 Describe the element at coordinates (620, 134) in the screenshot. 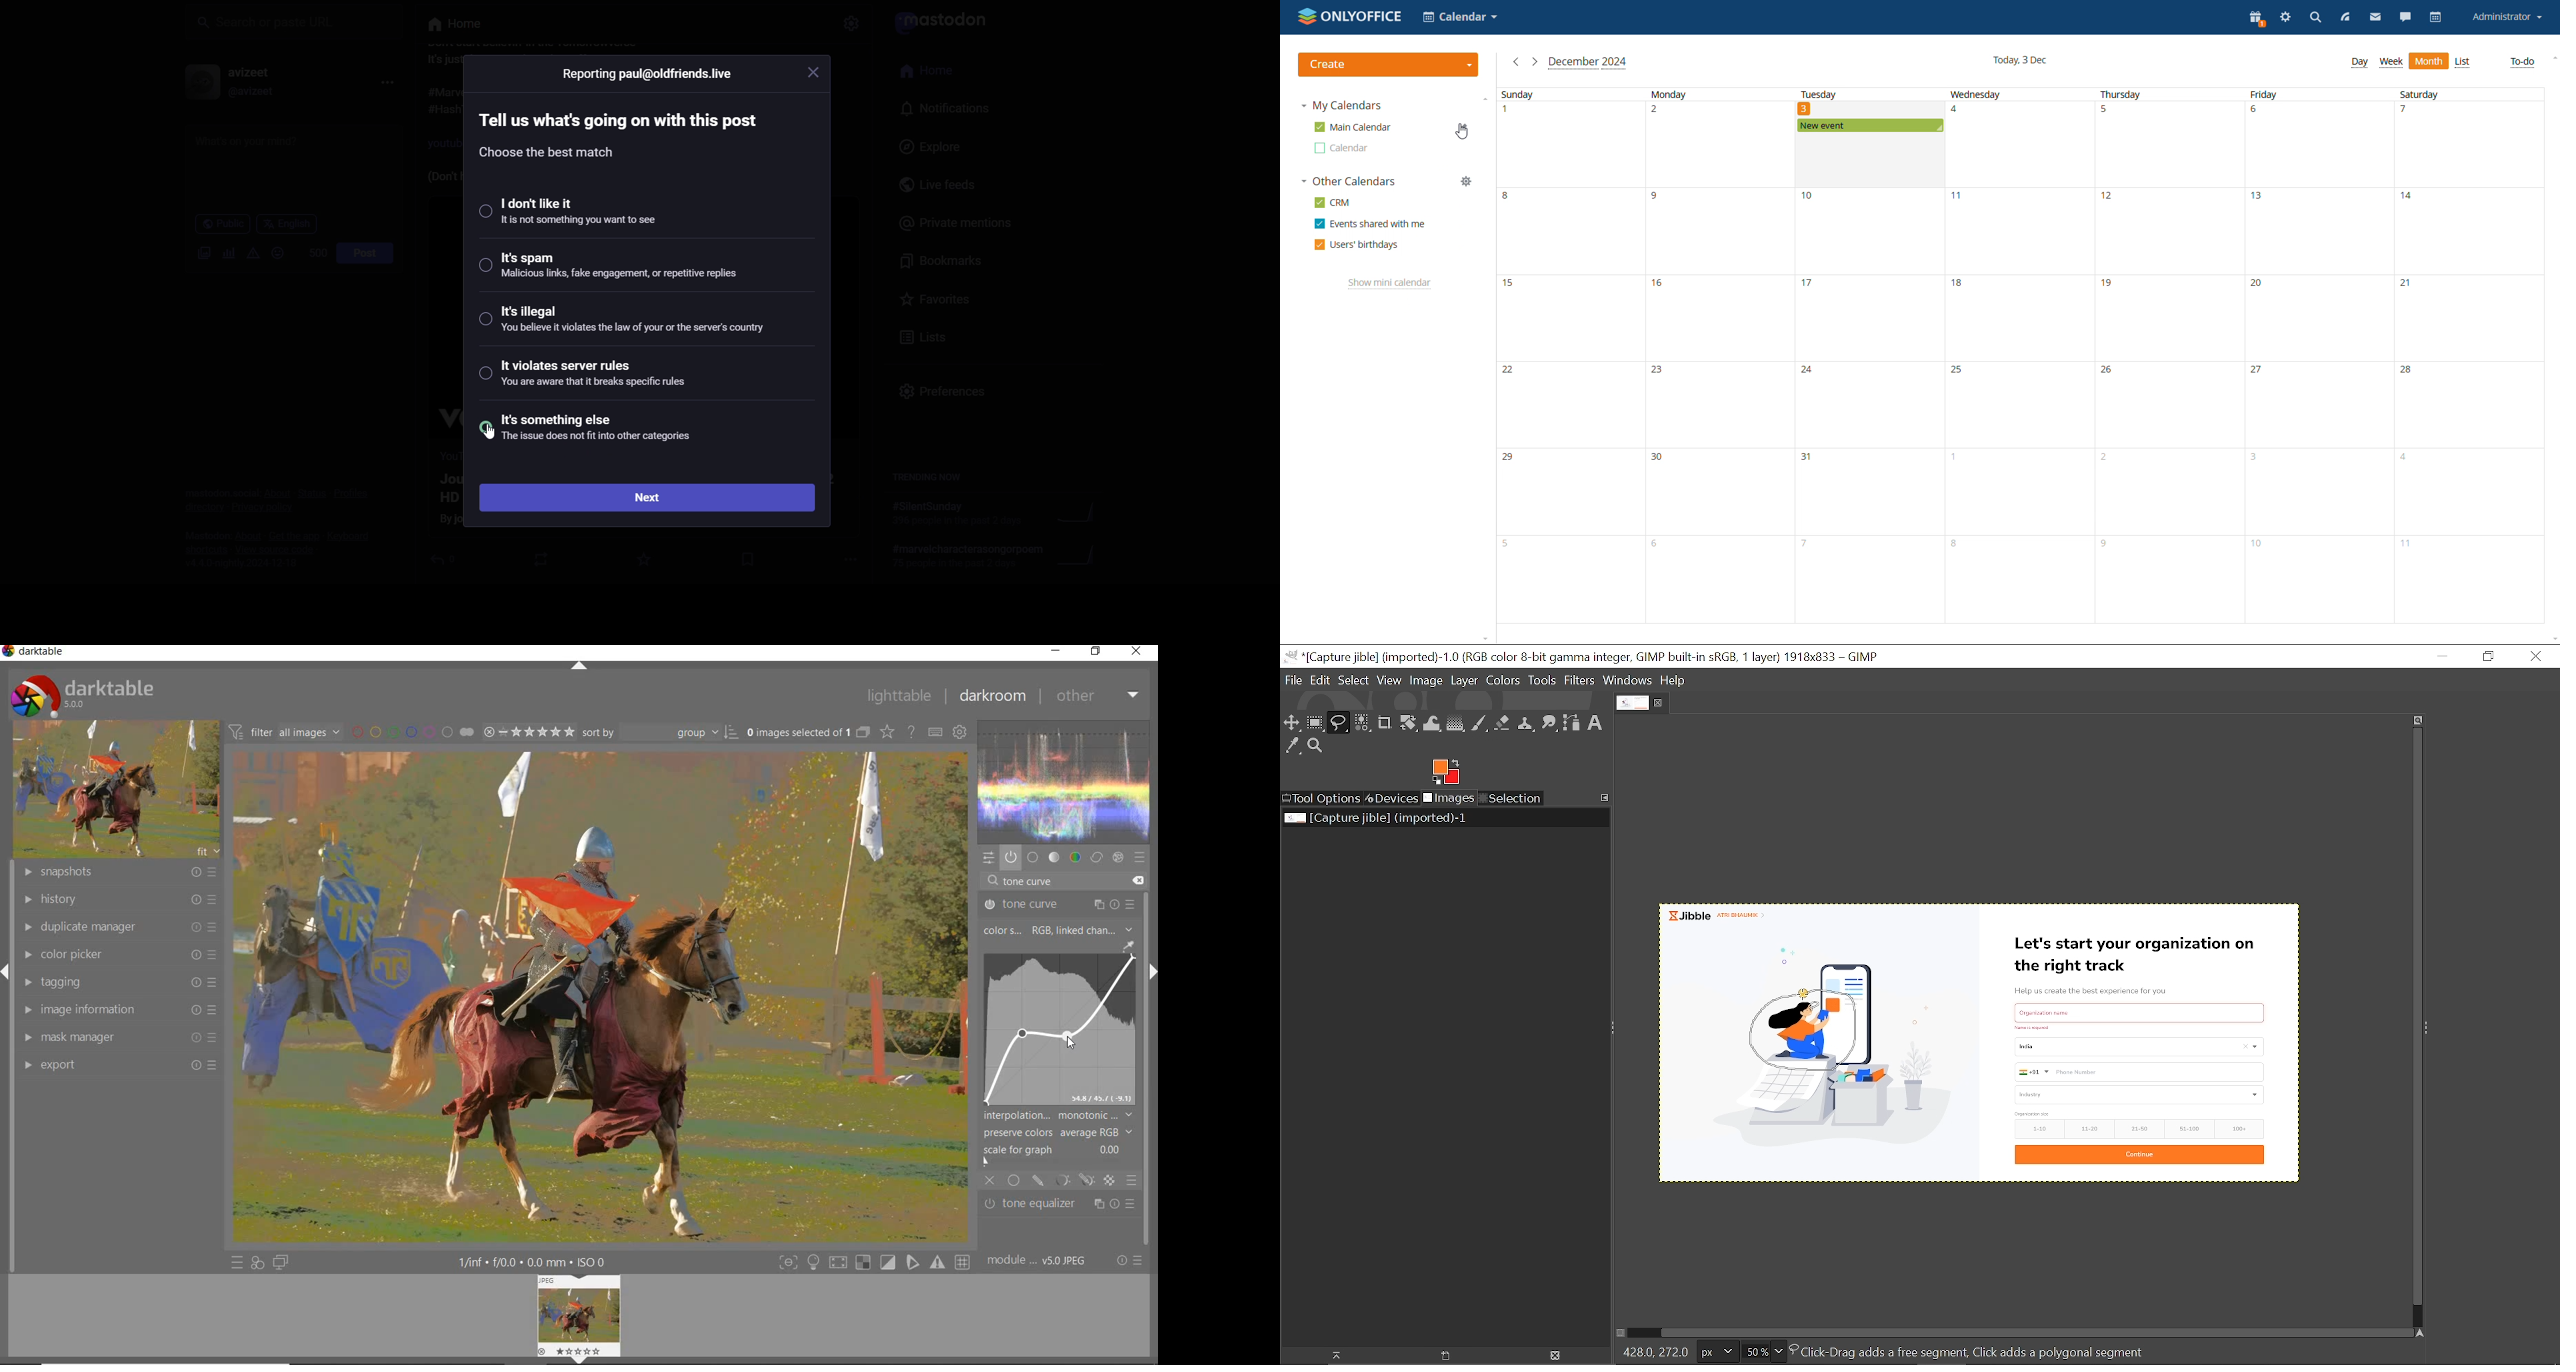

I see `text` at that location.